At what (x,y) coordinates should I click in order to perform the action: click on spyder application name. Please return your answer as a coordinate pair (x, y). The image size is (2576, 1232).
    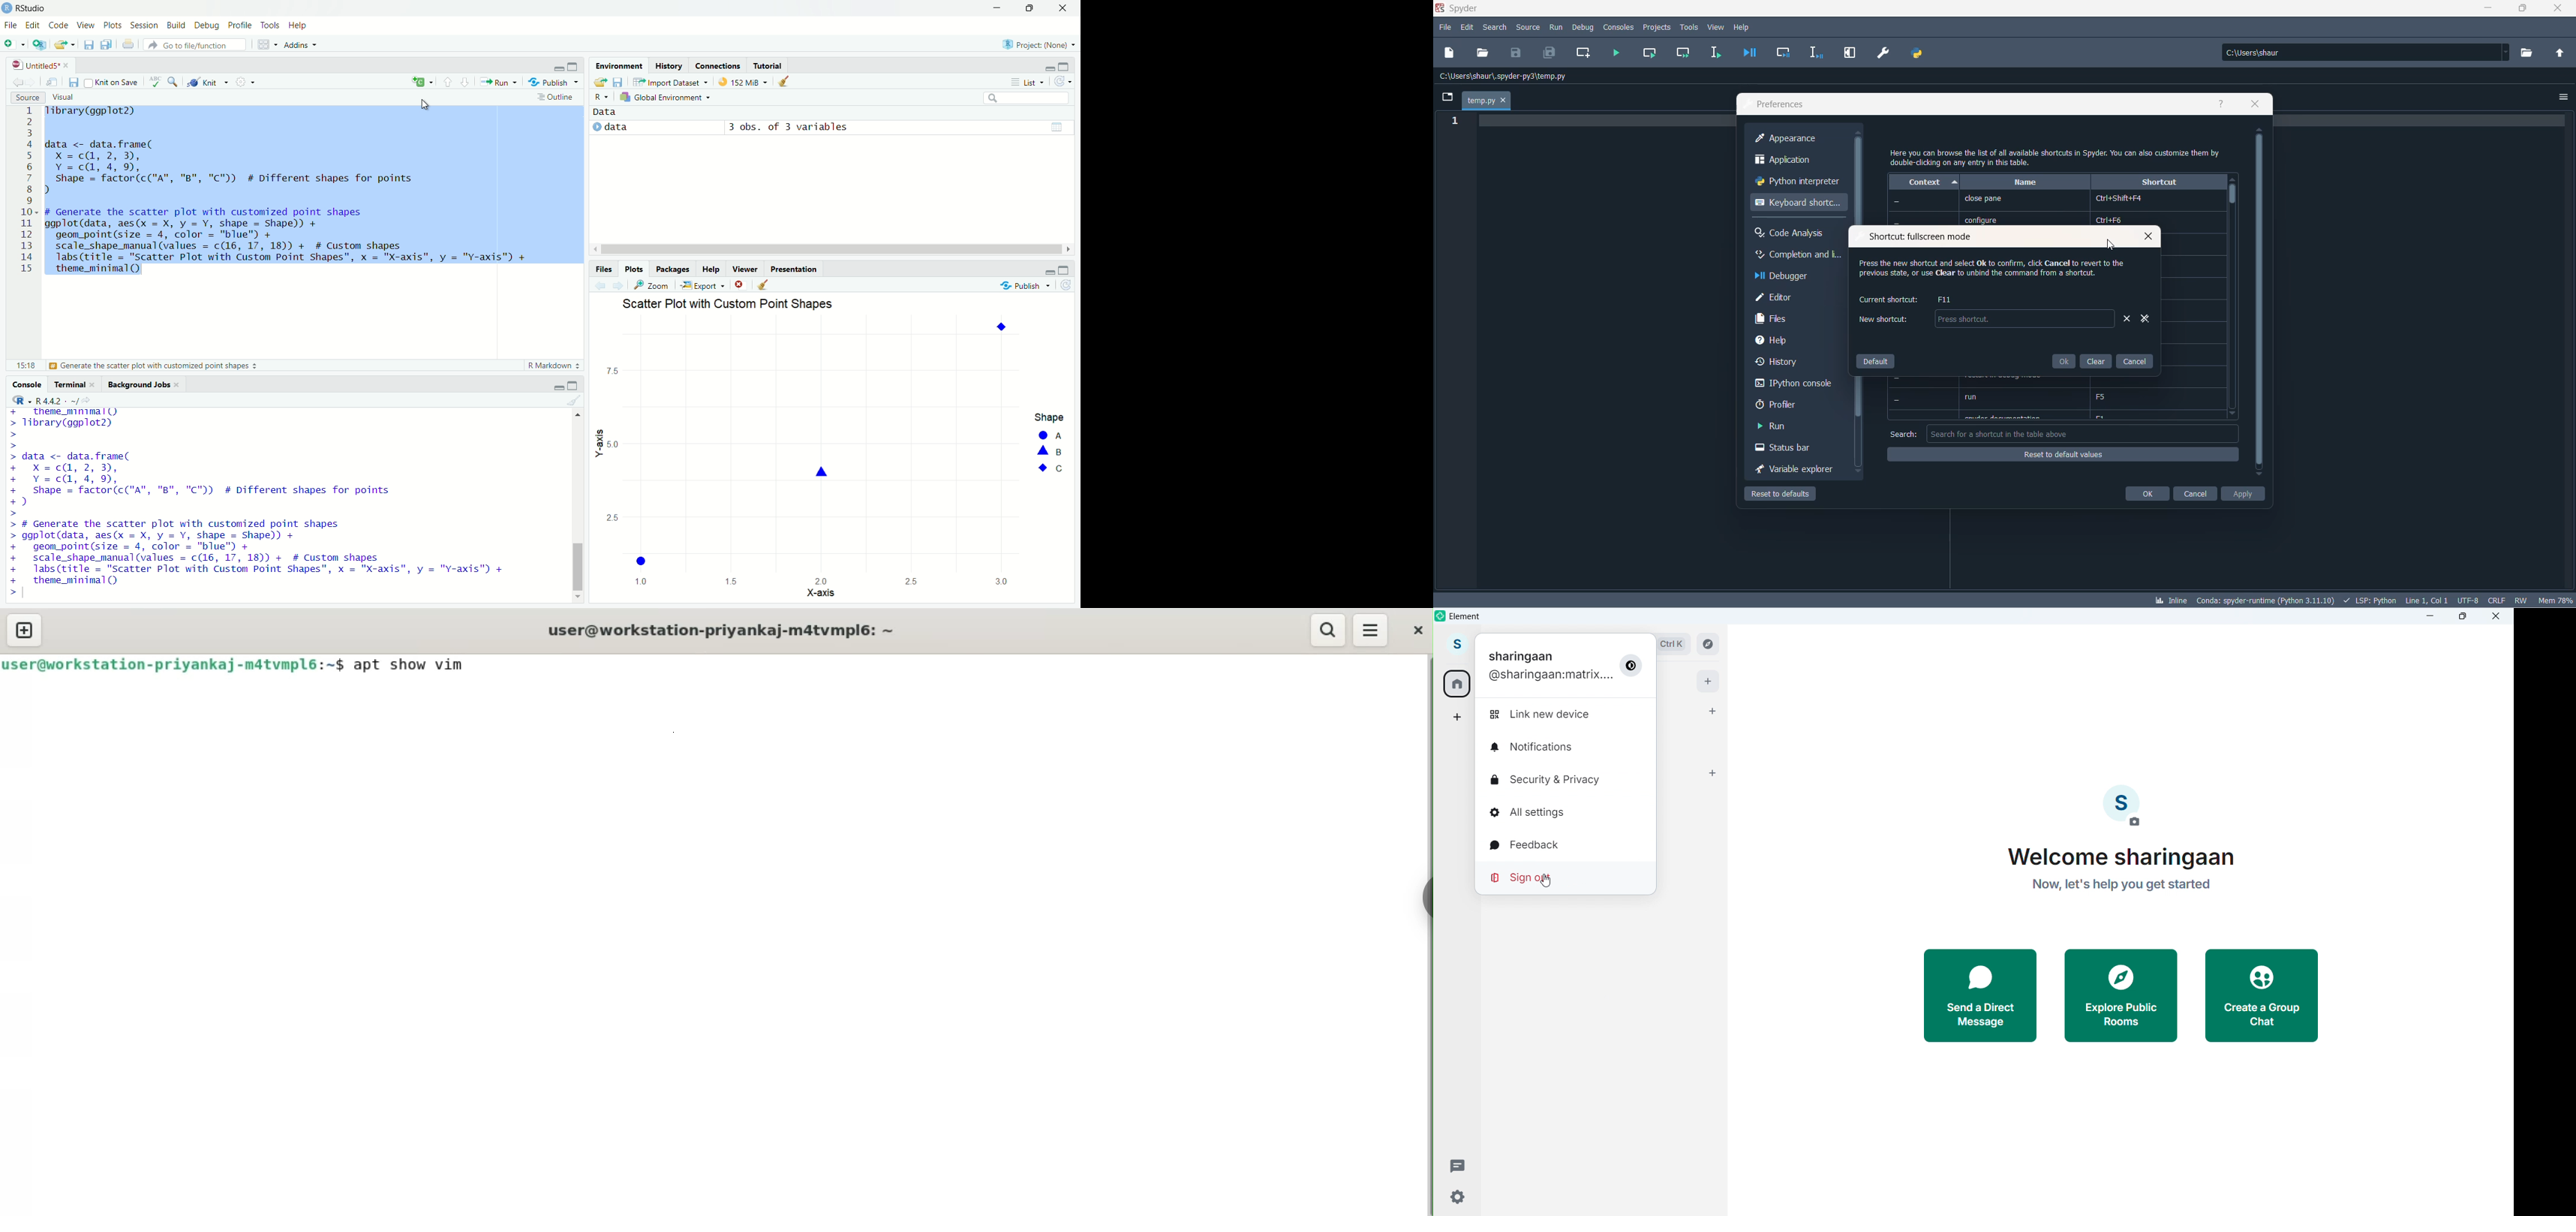
    Looking at the image, I should click on (1459, 9).